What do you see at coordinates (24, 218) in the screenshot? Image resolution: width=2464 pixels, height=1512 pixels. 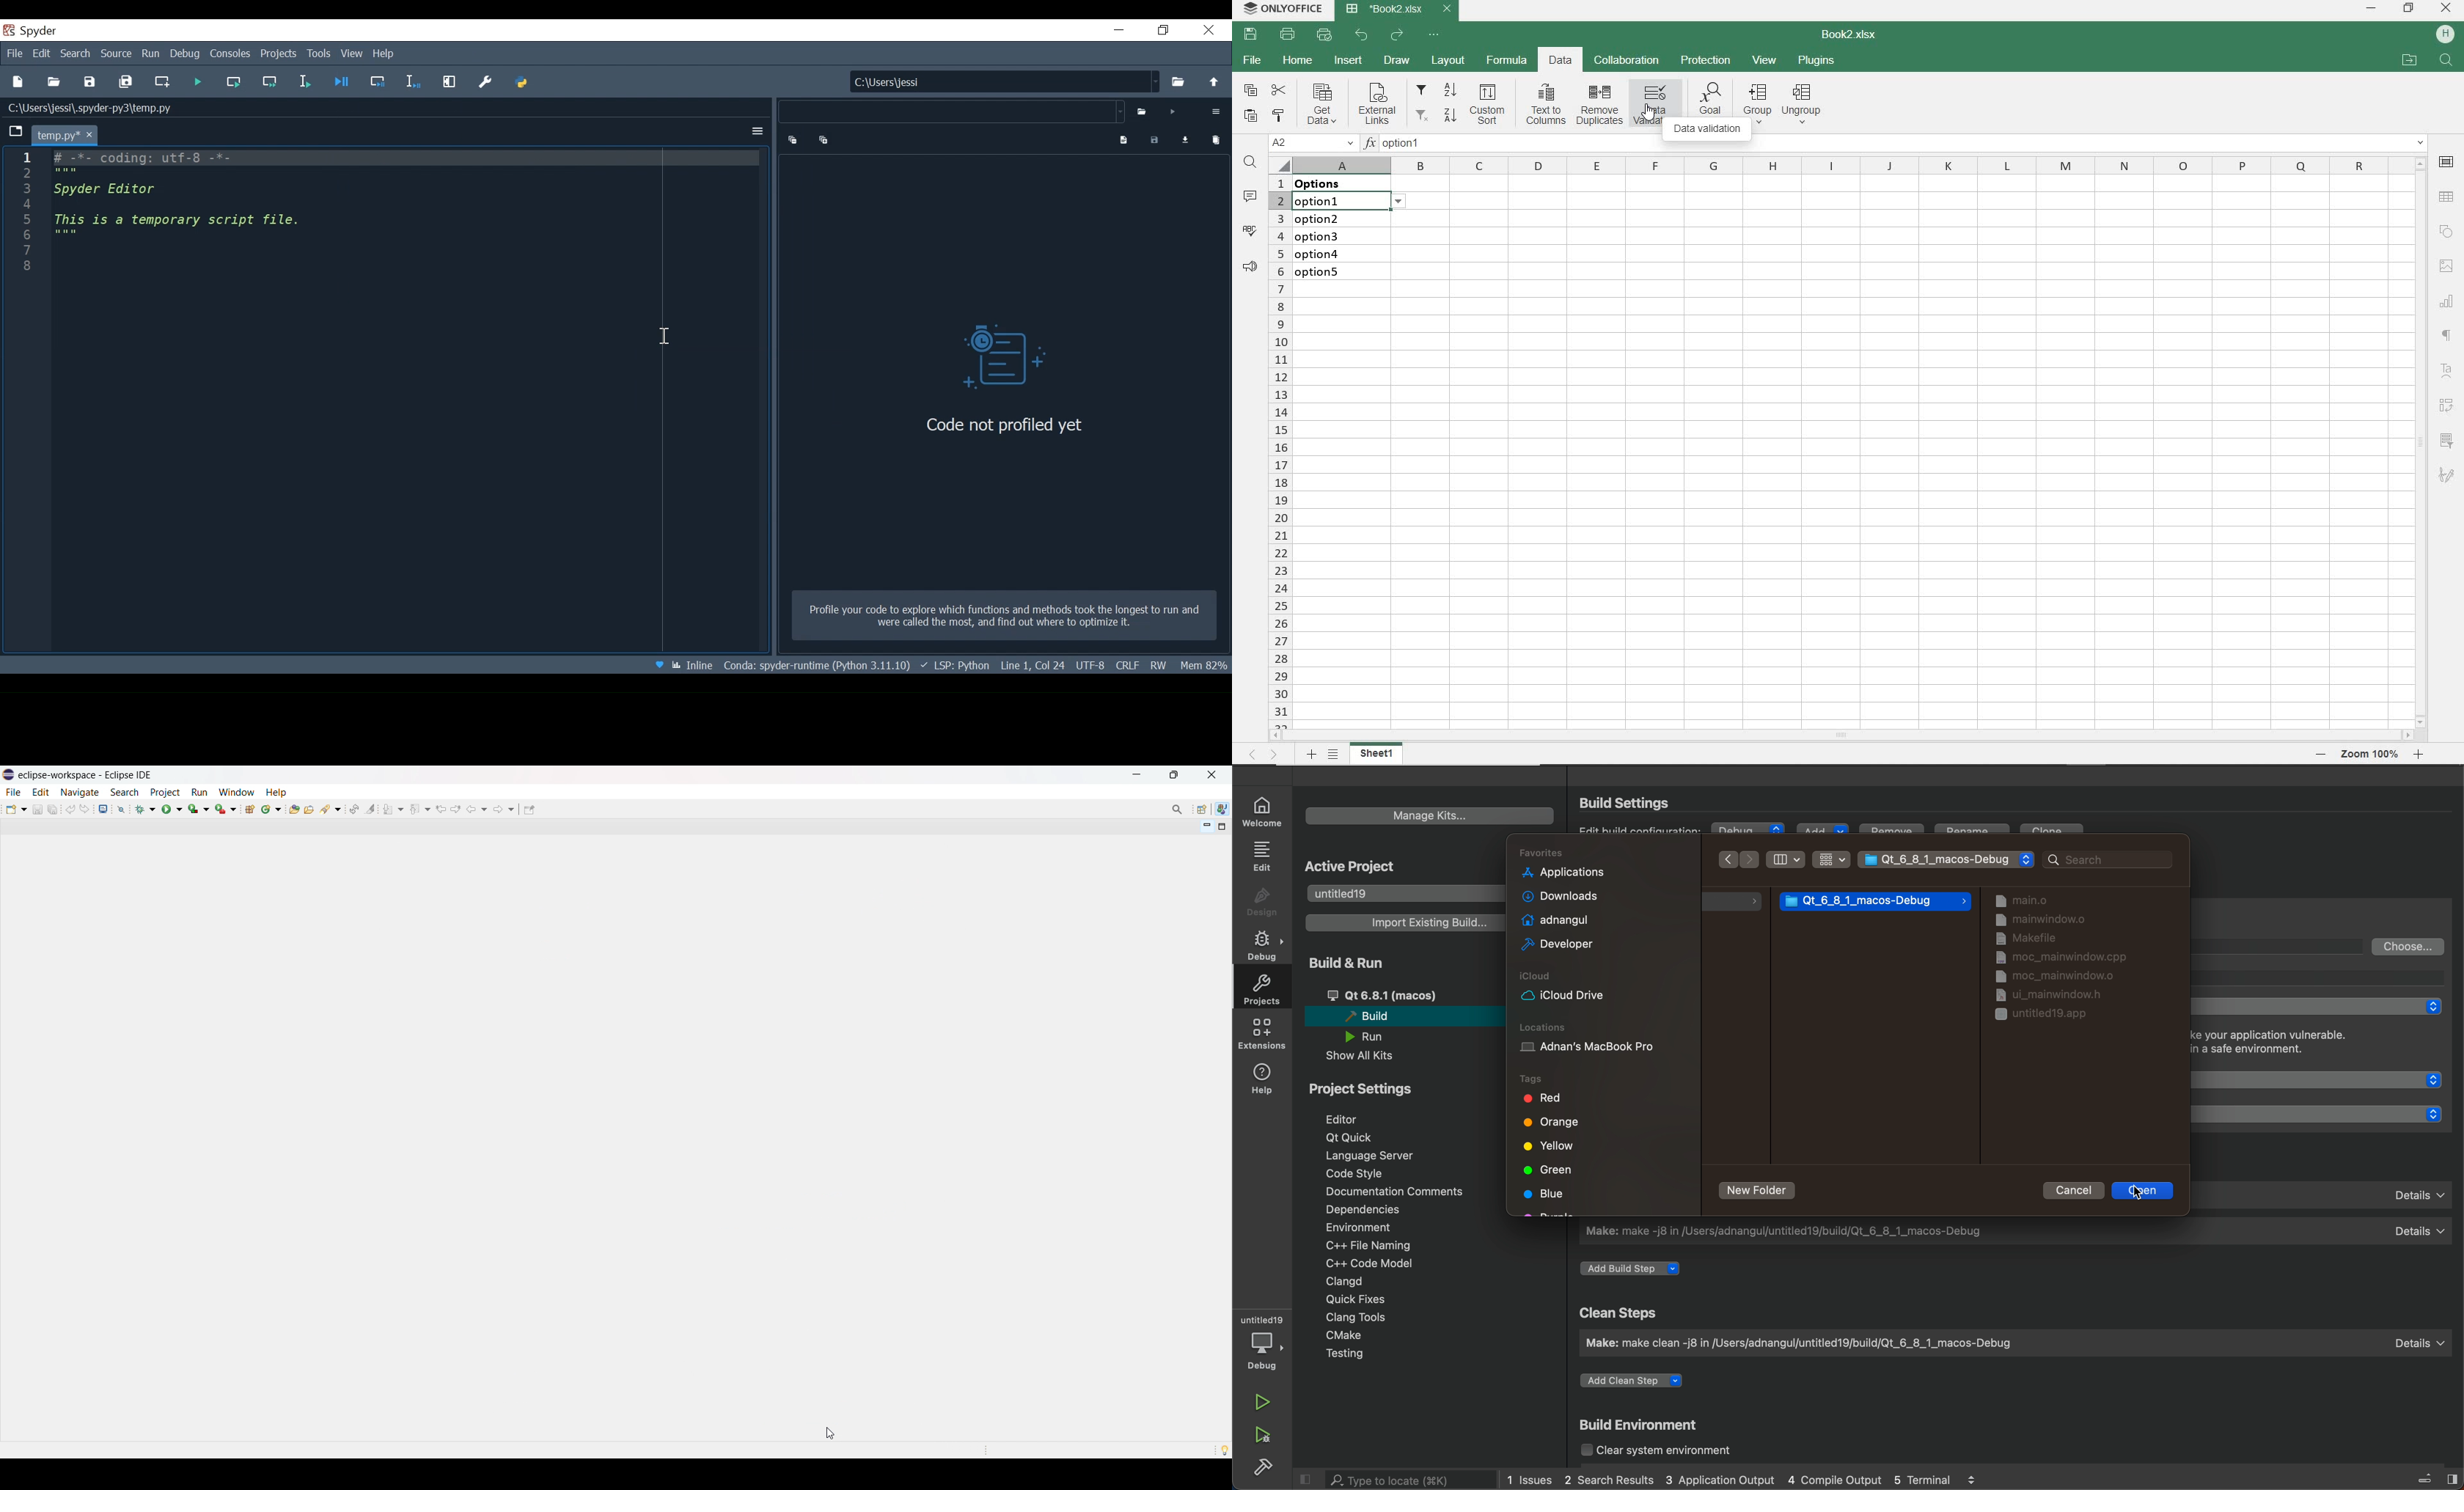 I see `Line column` at bounding box center [24, 218].